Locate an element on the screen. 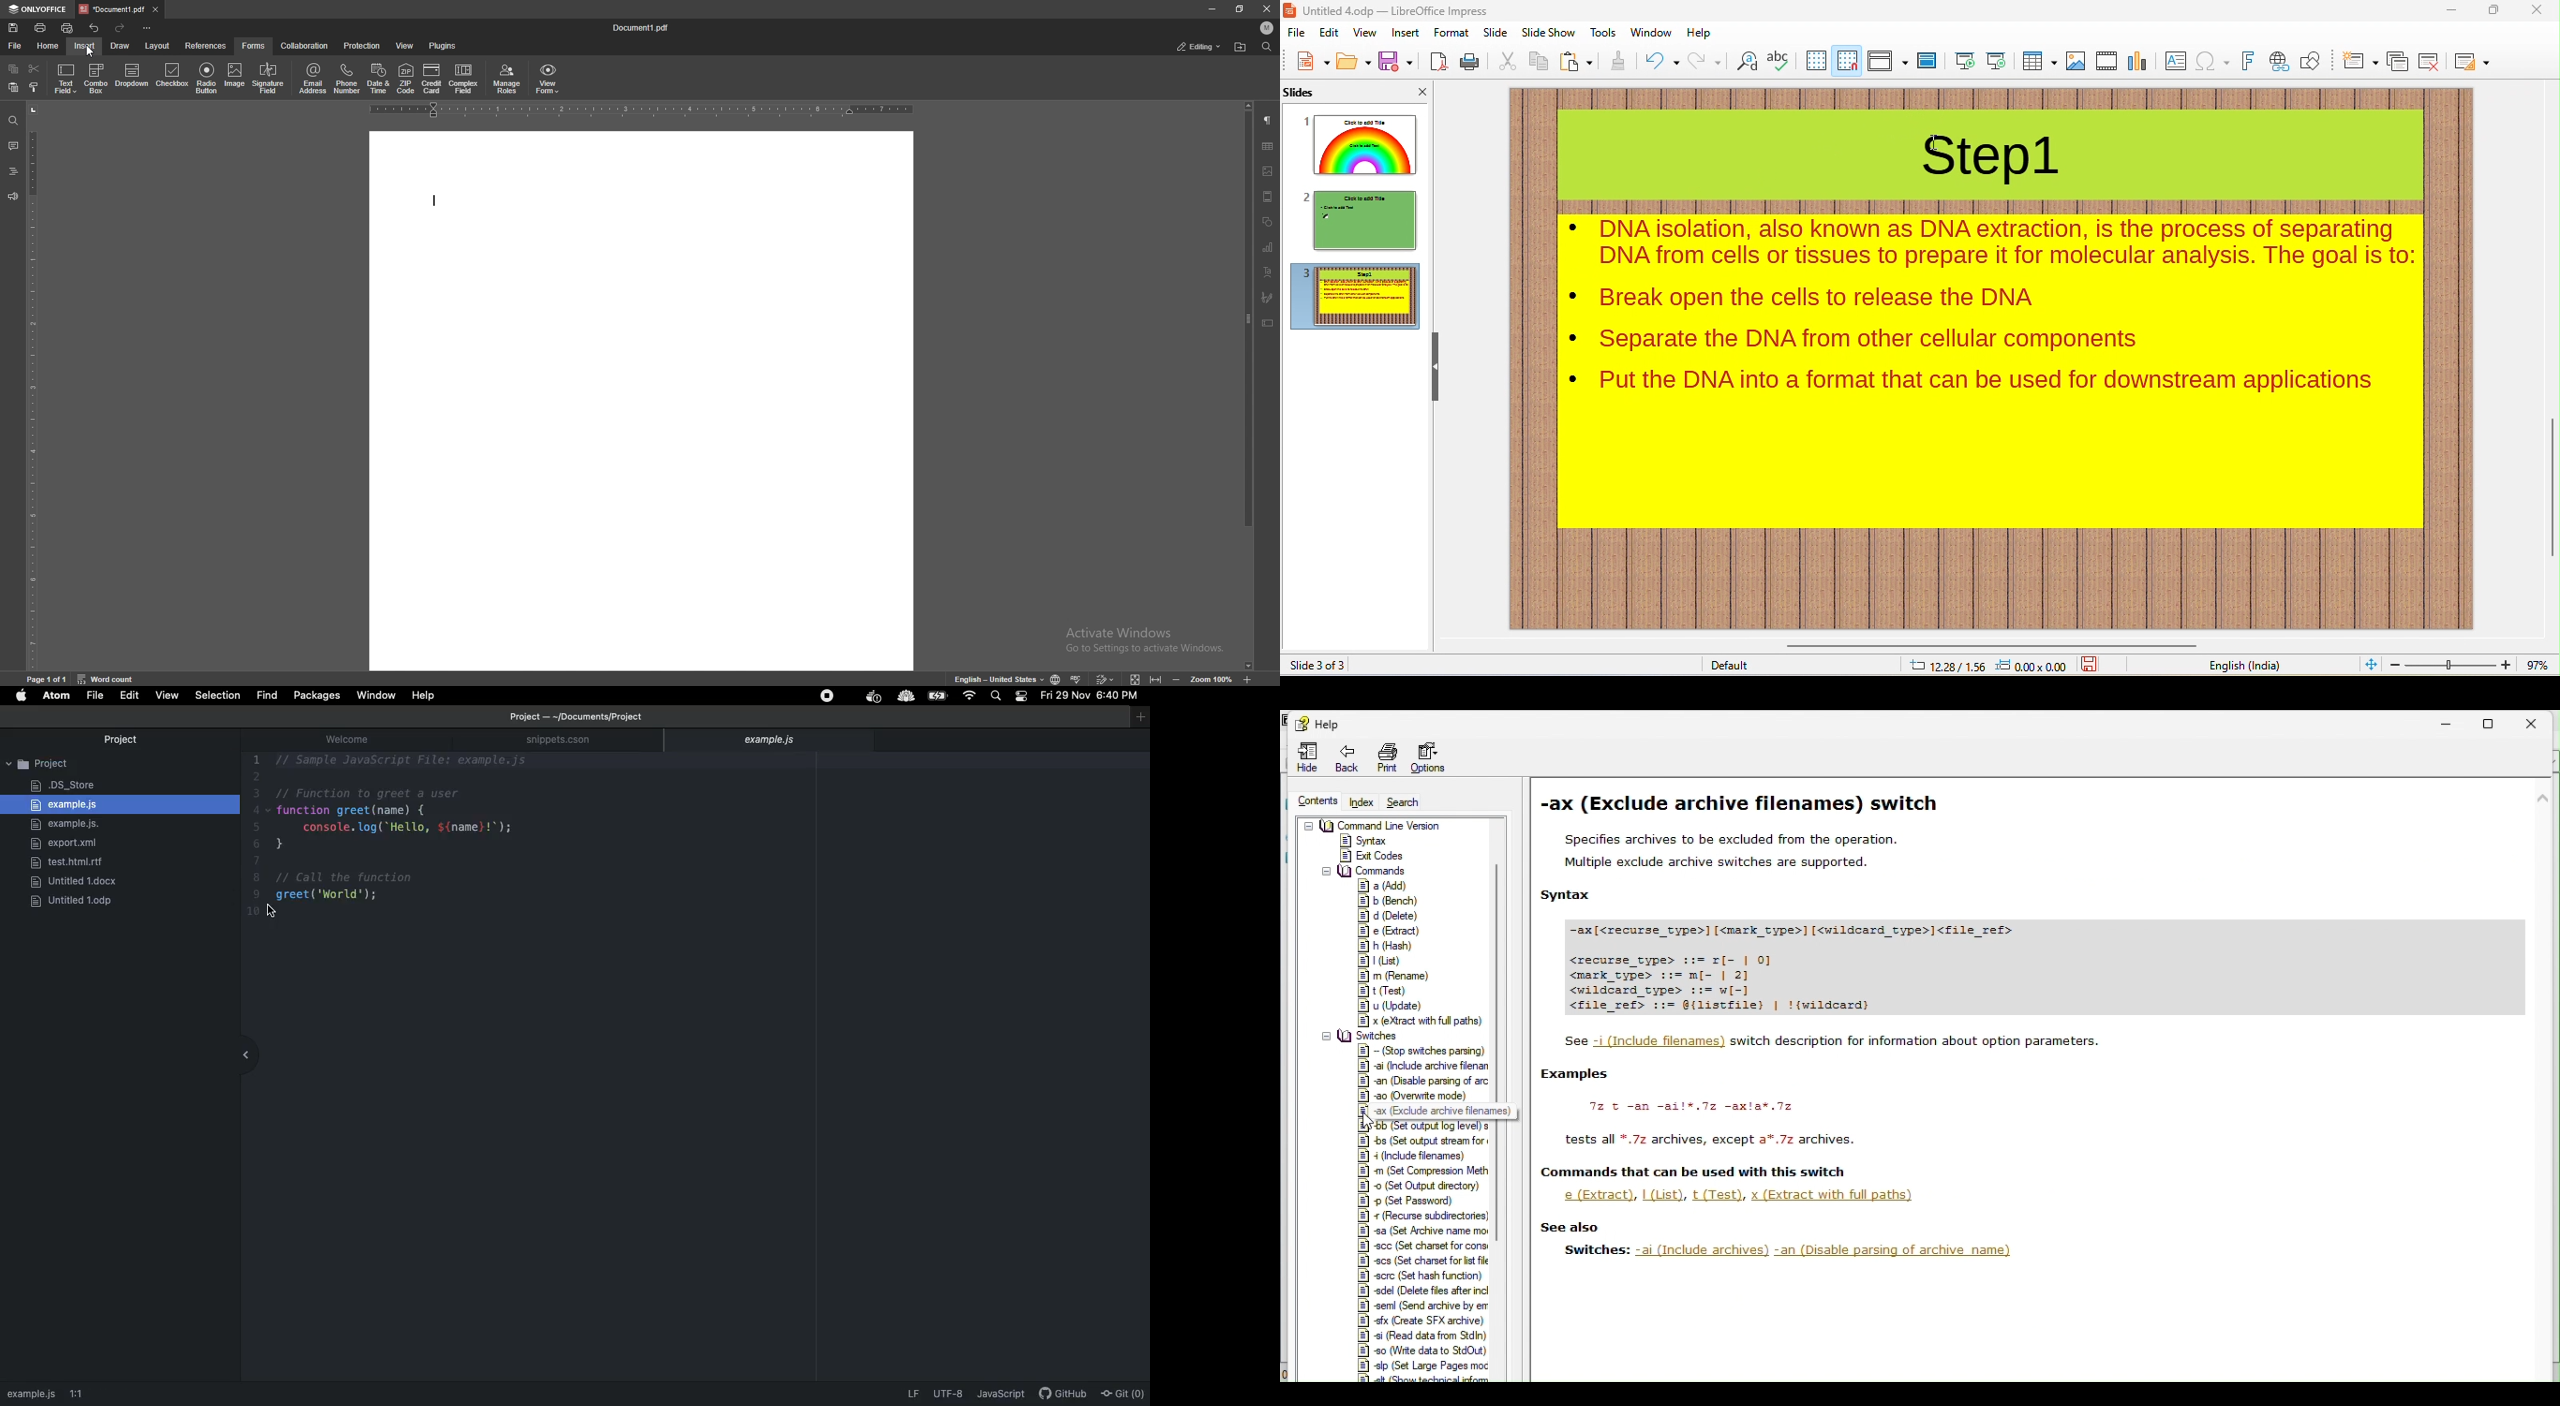  JavaScript is located at coordinates (1003, 1396).